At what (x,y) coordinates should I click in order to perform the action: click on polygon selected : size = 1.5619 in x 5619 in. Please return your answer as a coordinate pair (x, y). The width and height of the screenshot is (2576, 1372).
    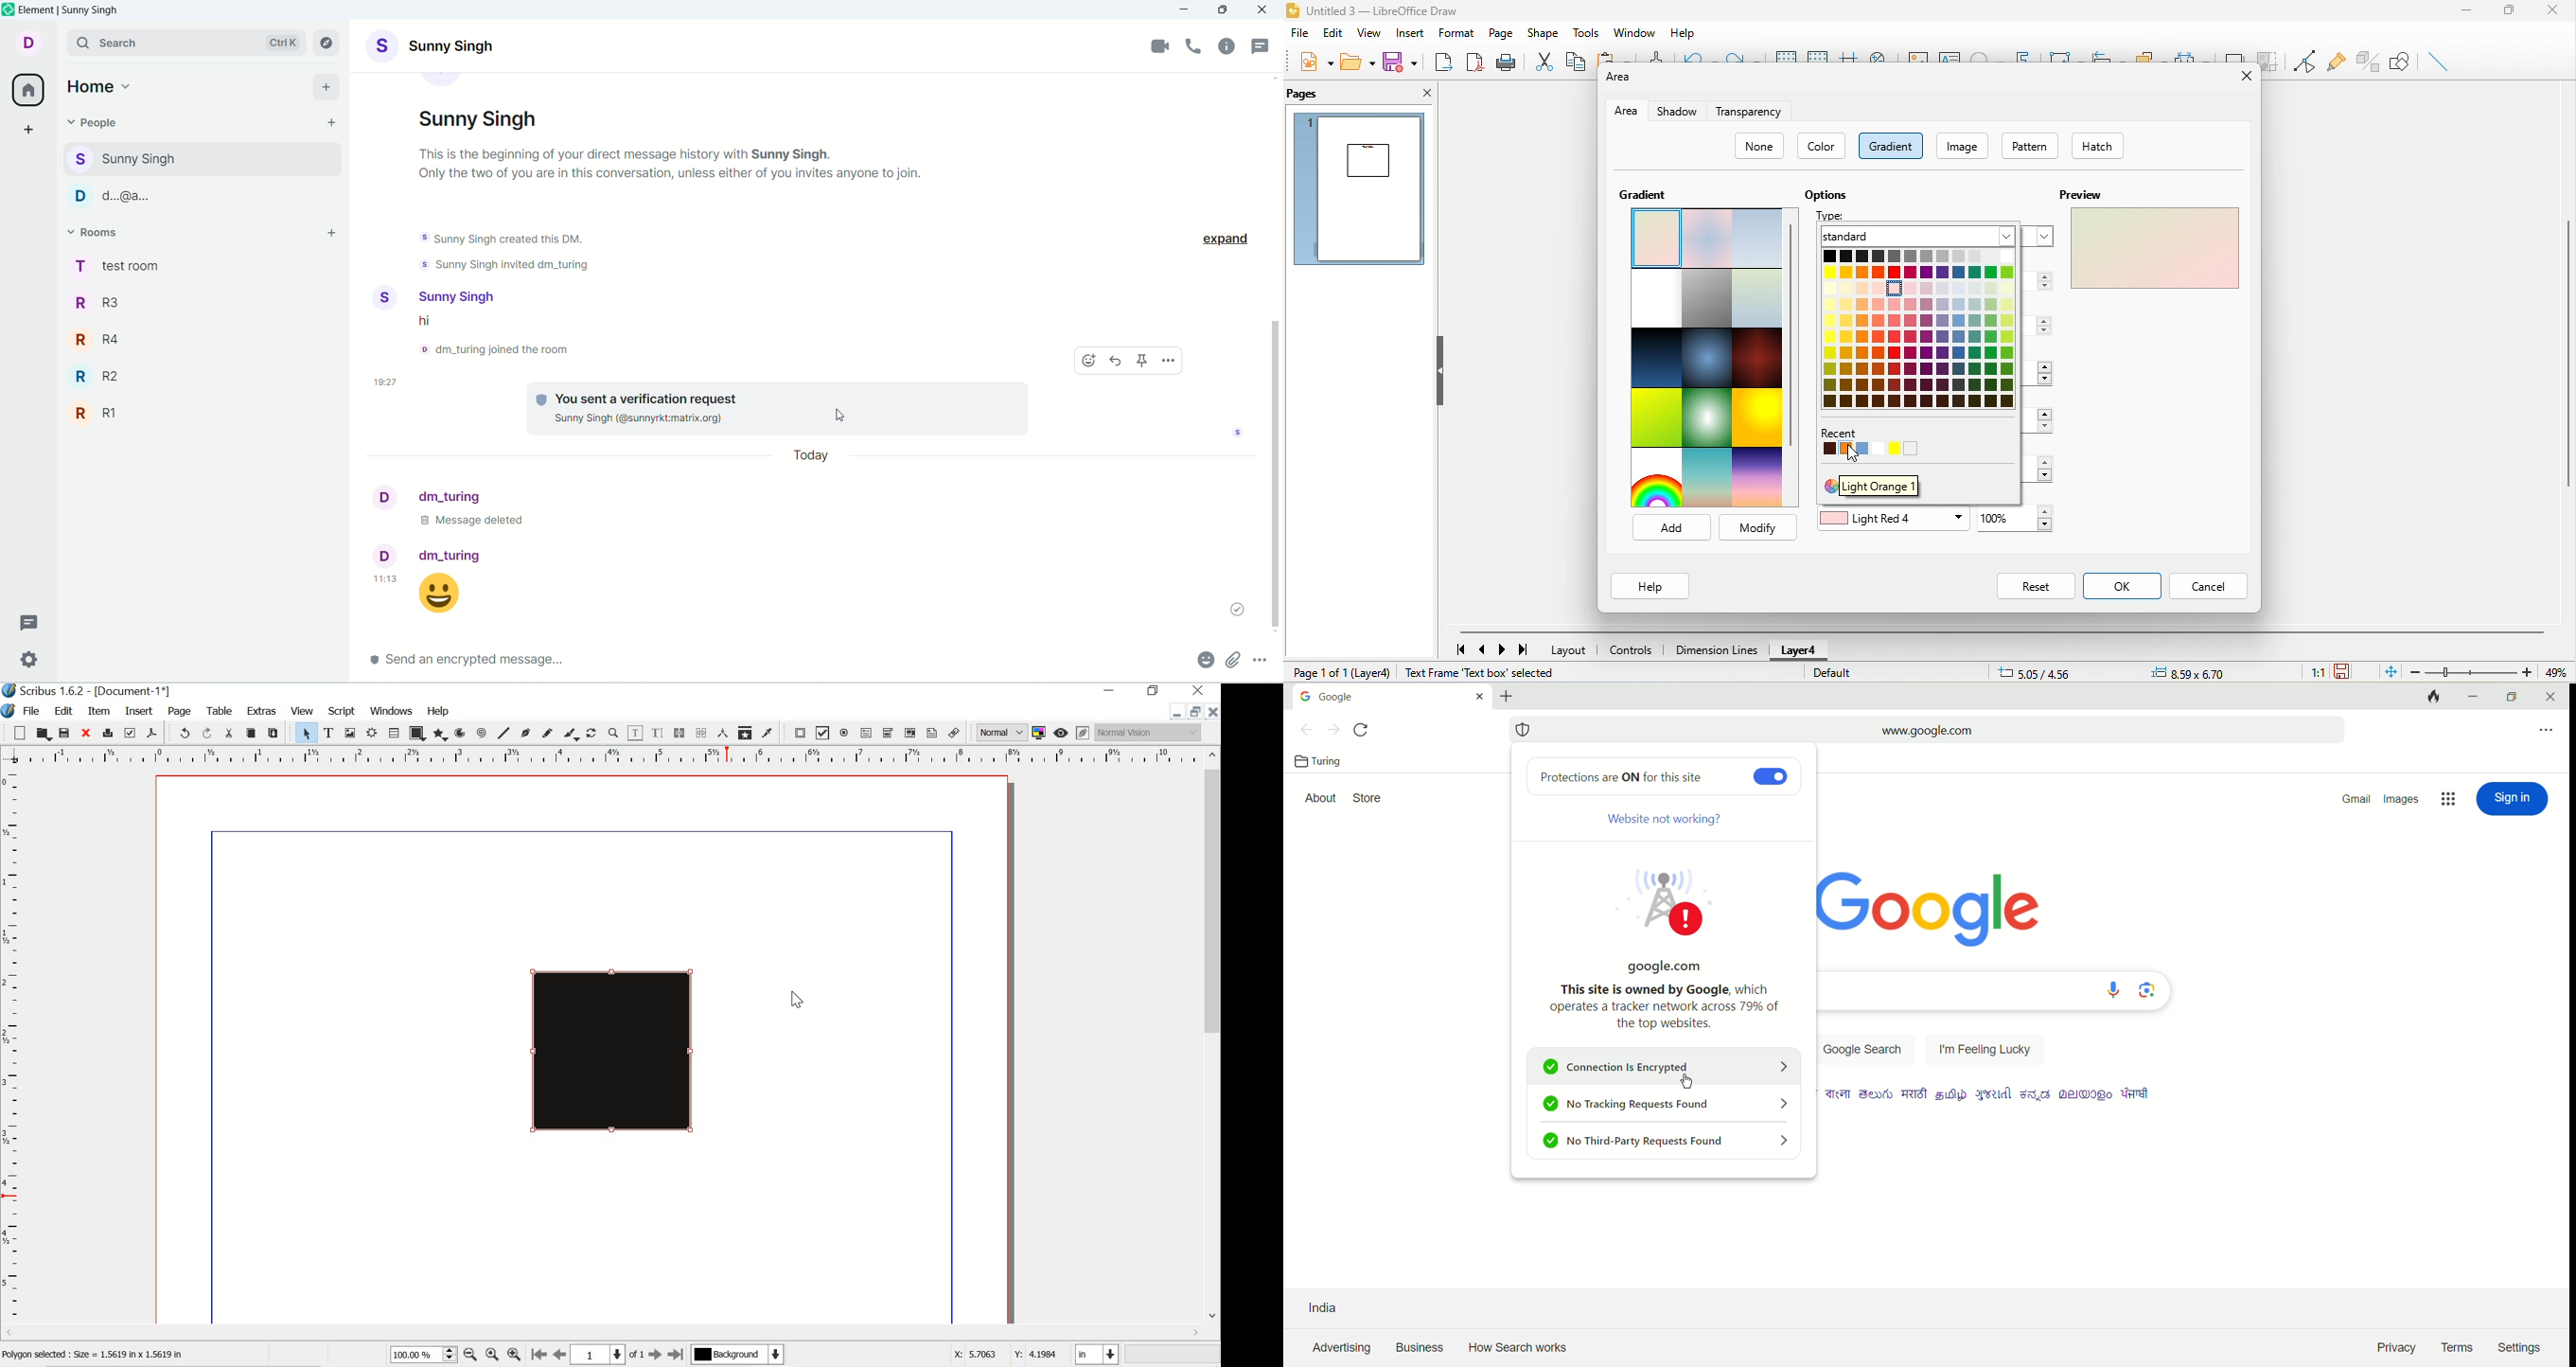
    Looking at the image, I should click on (111, 1354).